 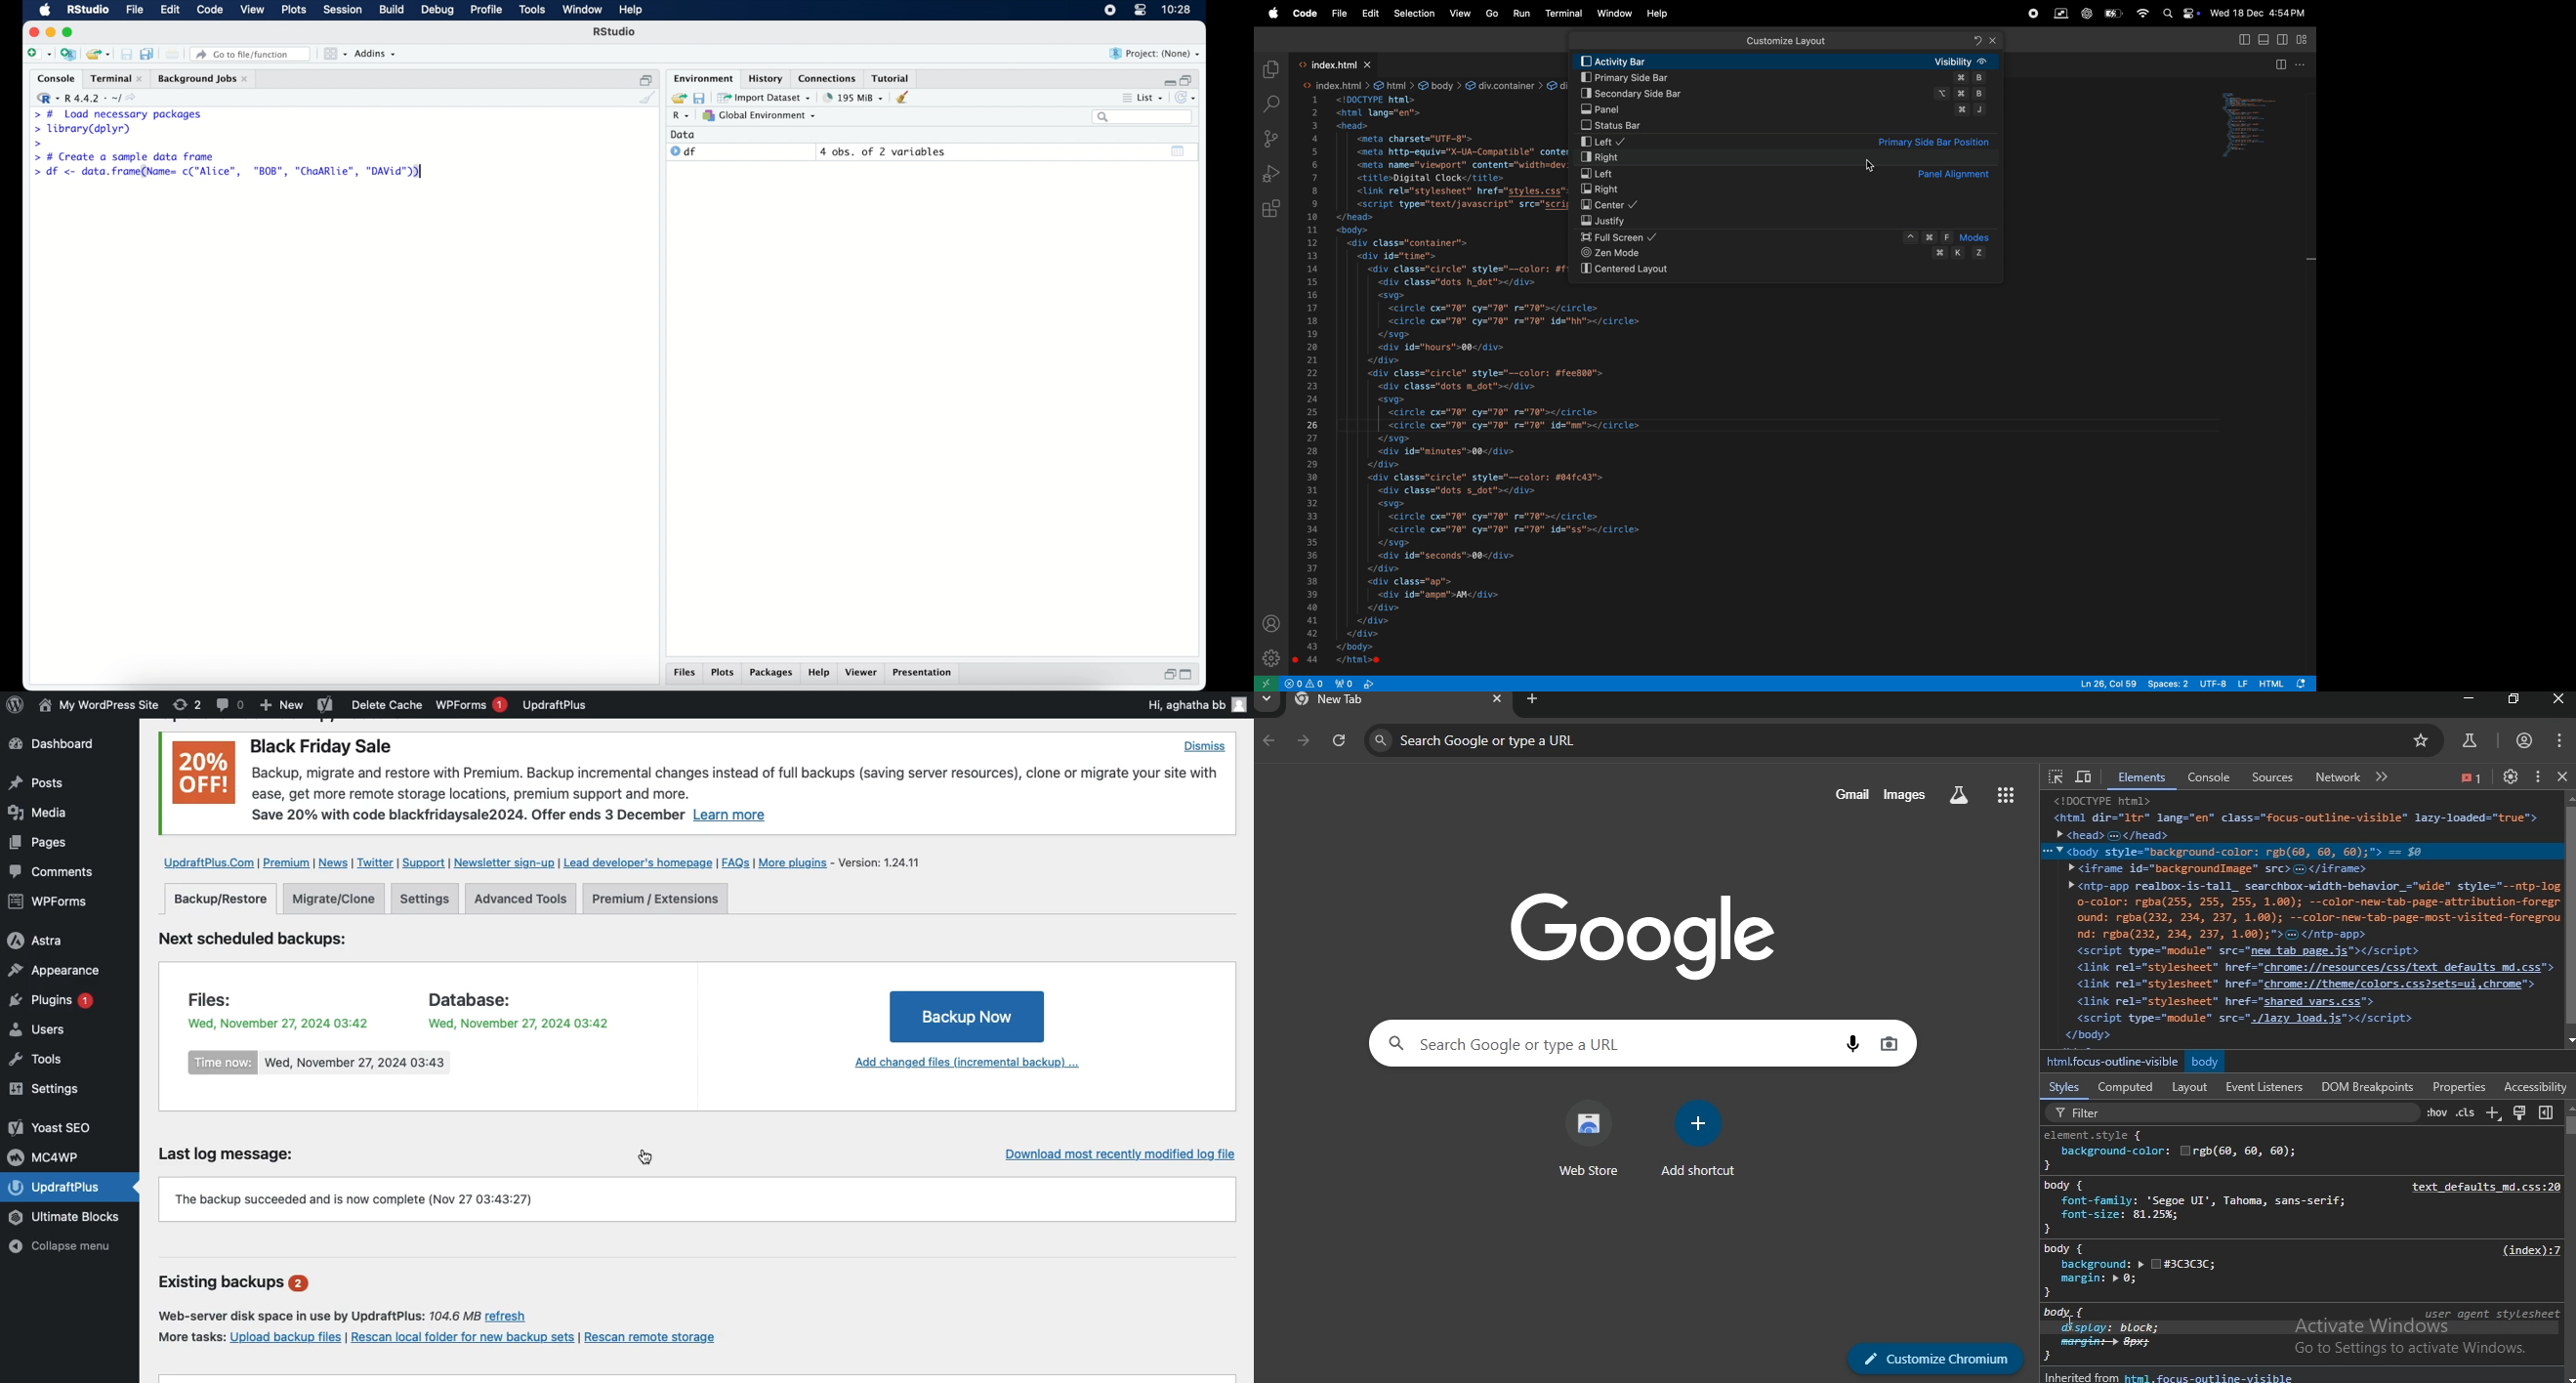 I want to click on > library(dplyr)|, so click(x=85, y=129).